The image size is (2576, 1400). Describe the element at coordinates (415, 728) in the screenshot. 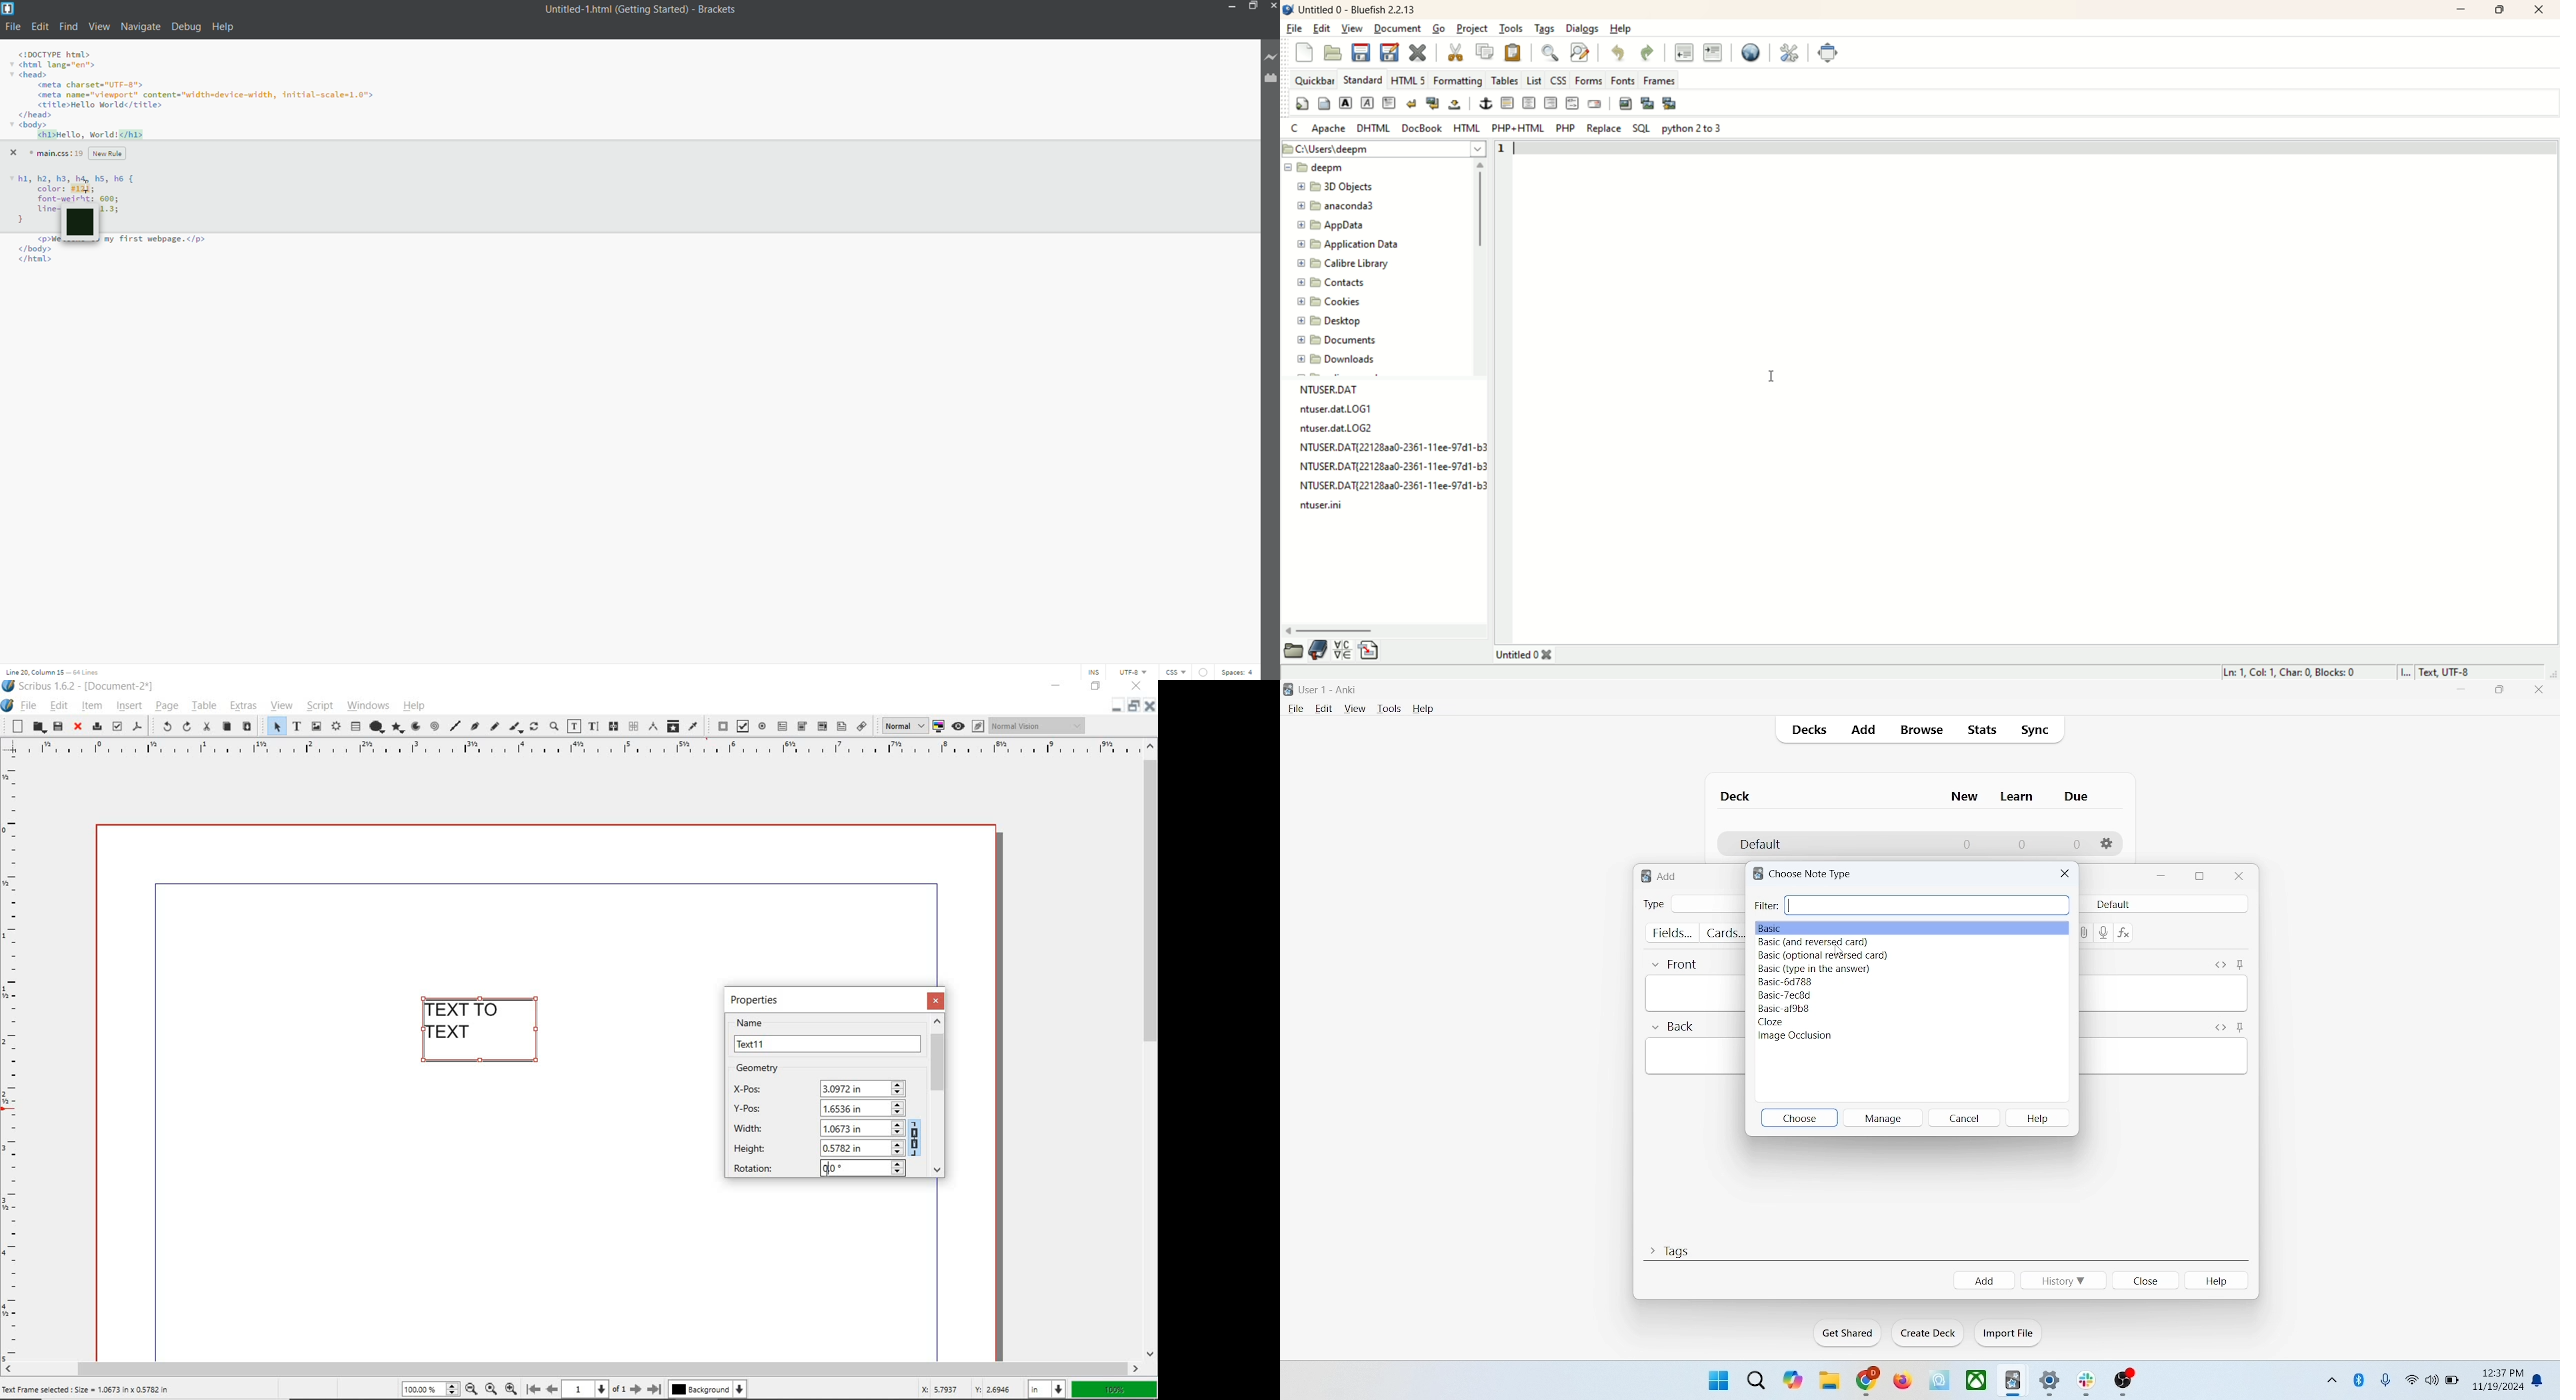

I see `arc` at that location.